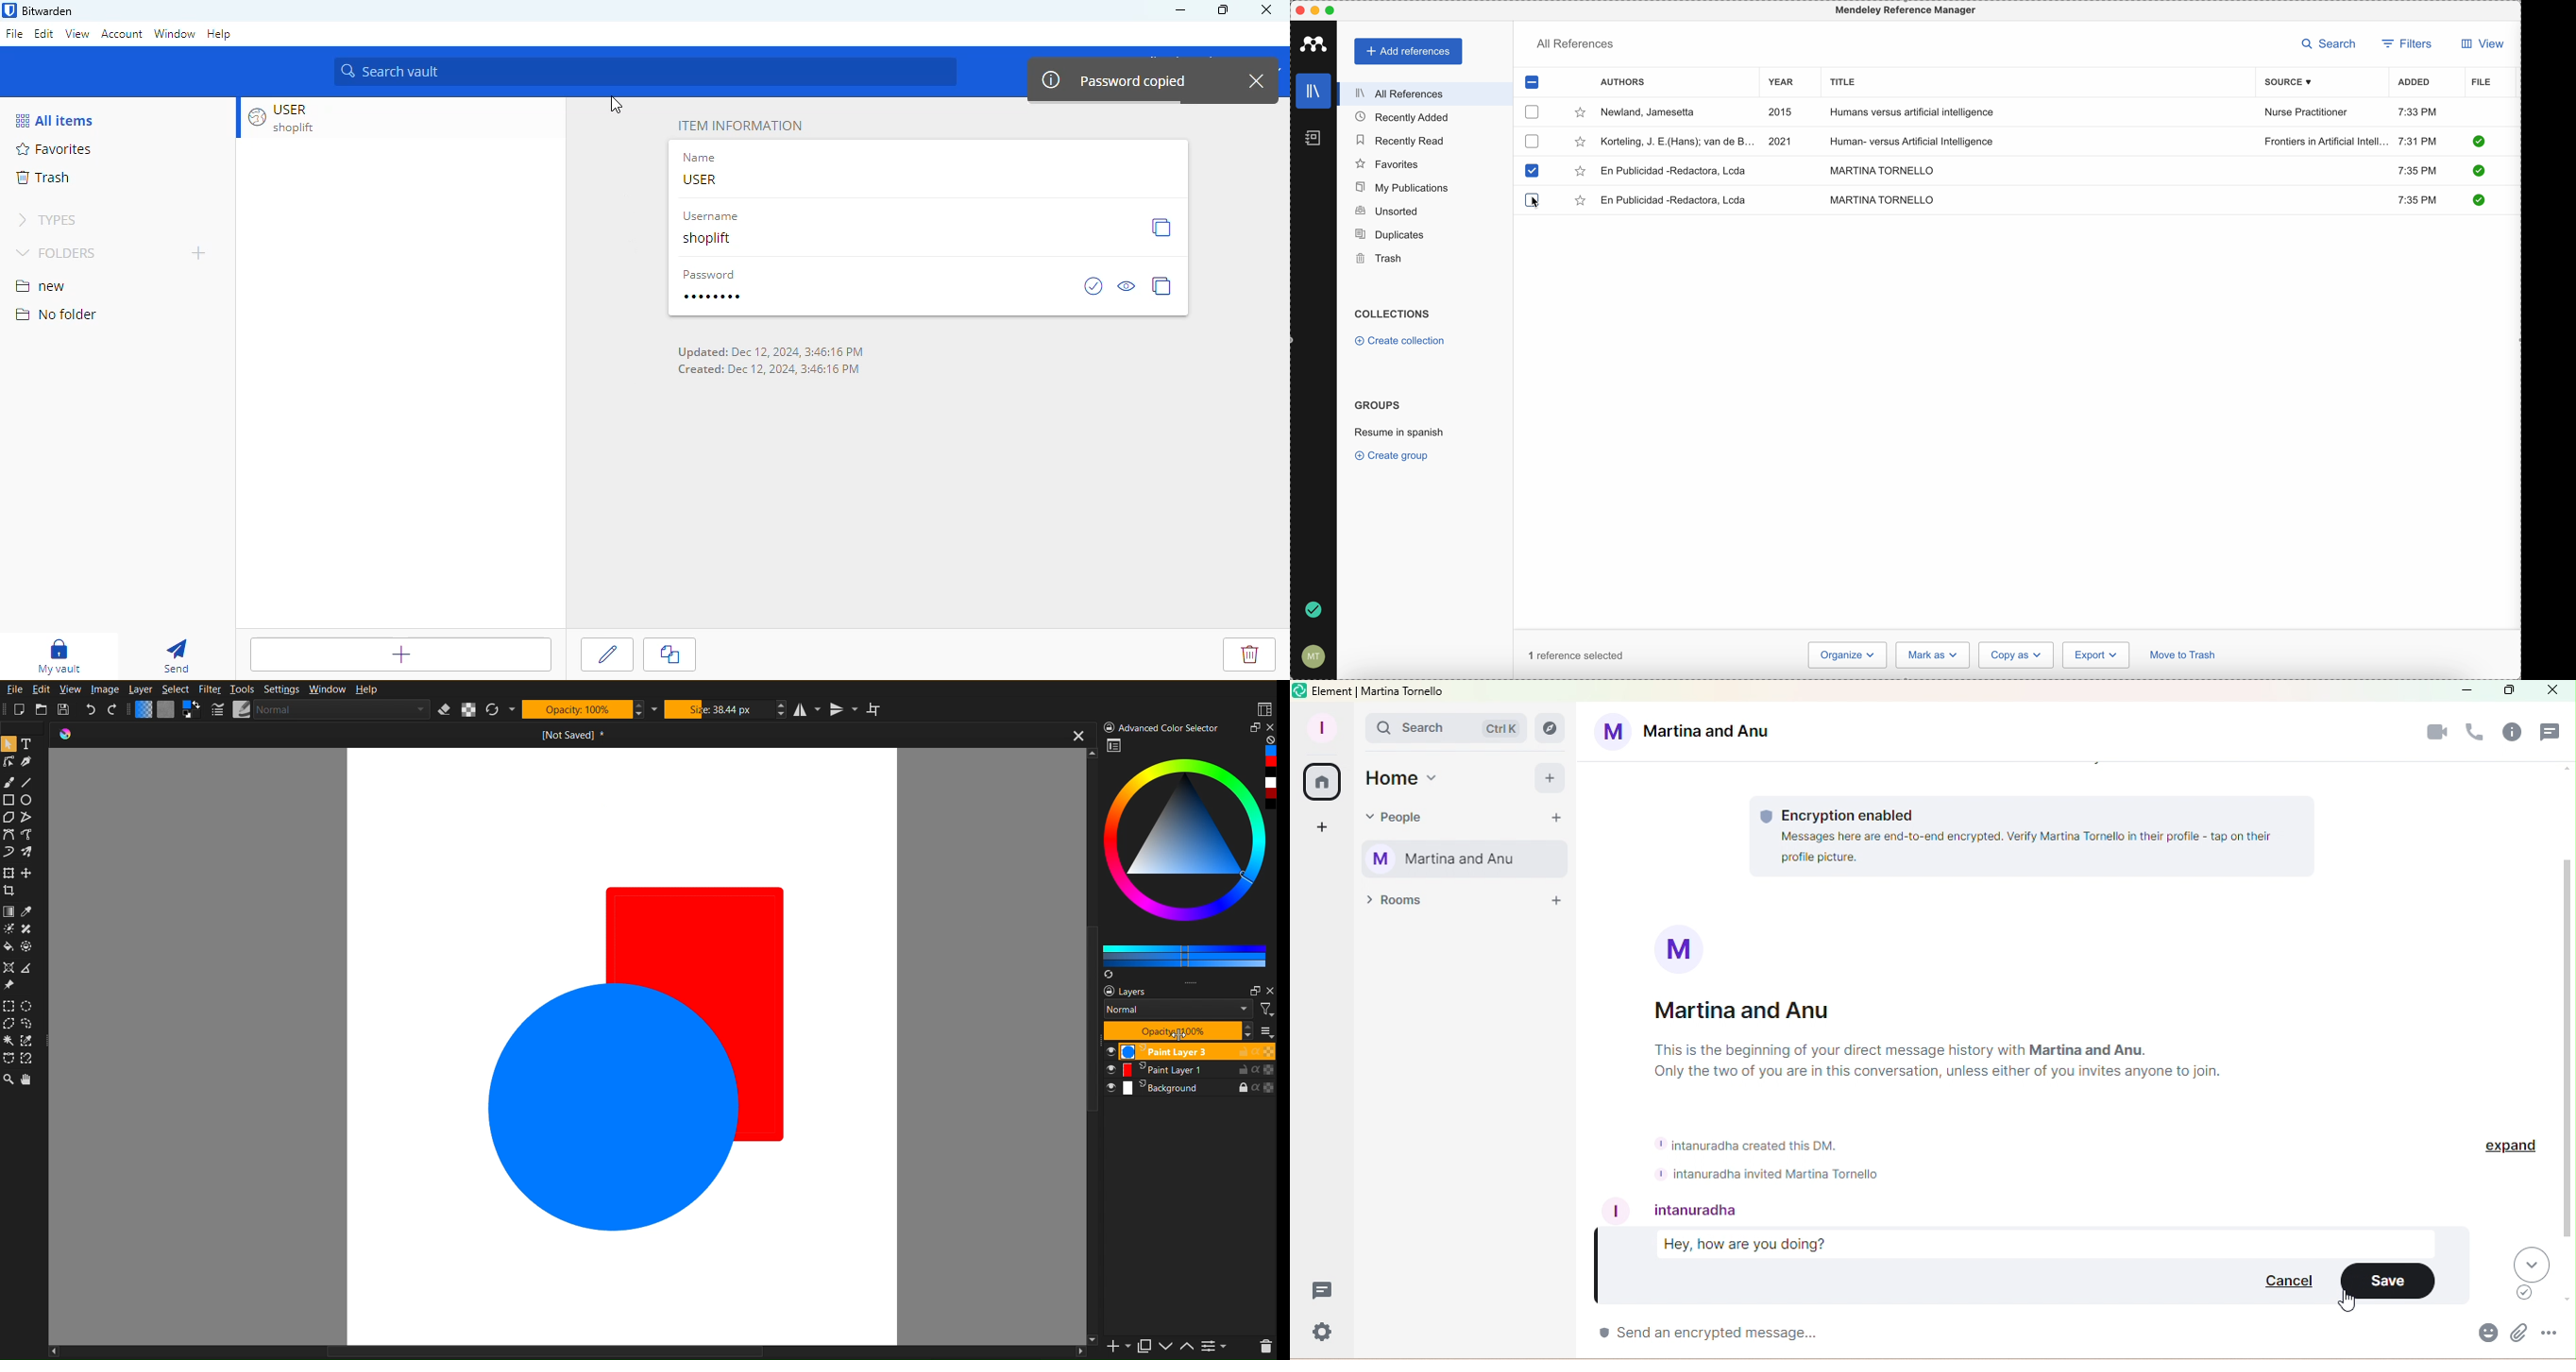 This screenshot has width=2576, height=1372. Describe the element at coordinates (877, 709) in the screenshot. I see `Wrap Around Mode` at that location.